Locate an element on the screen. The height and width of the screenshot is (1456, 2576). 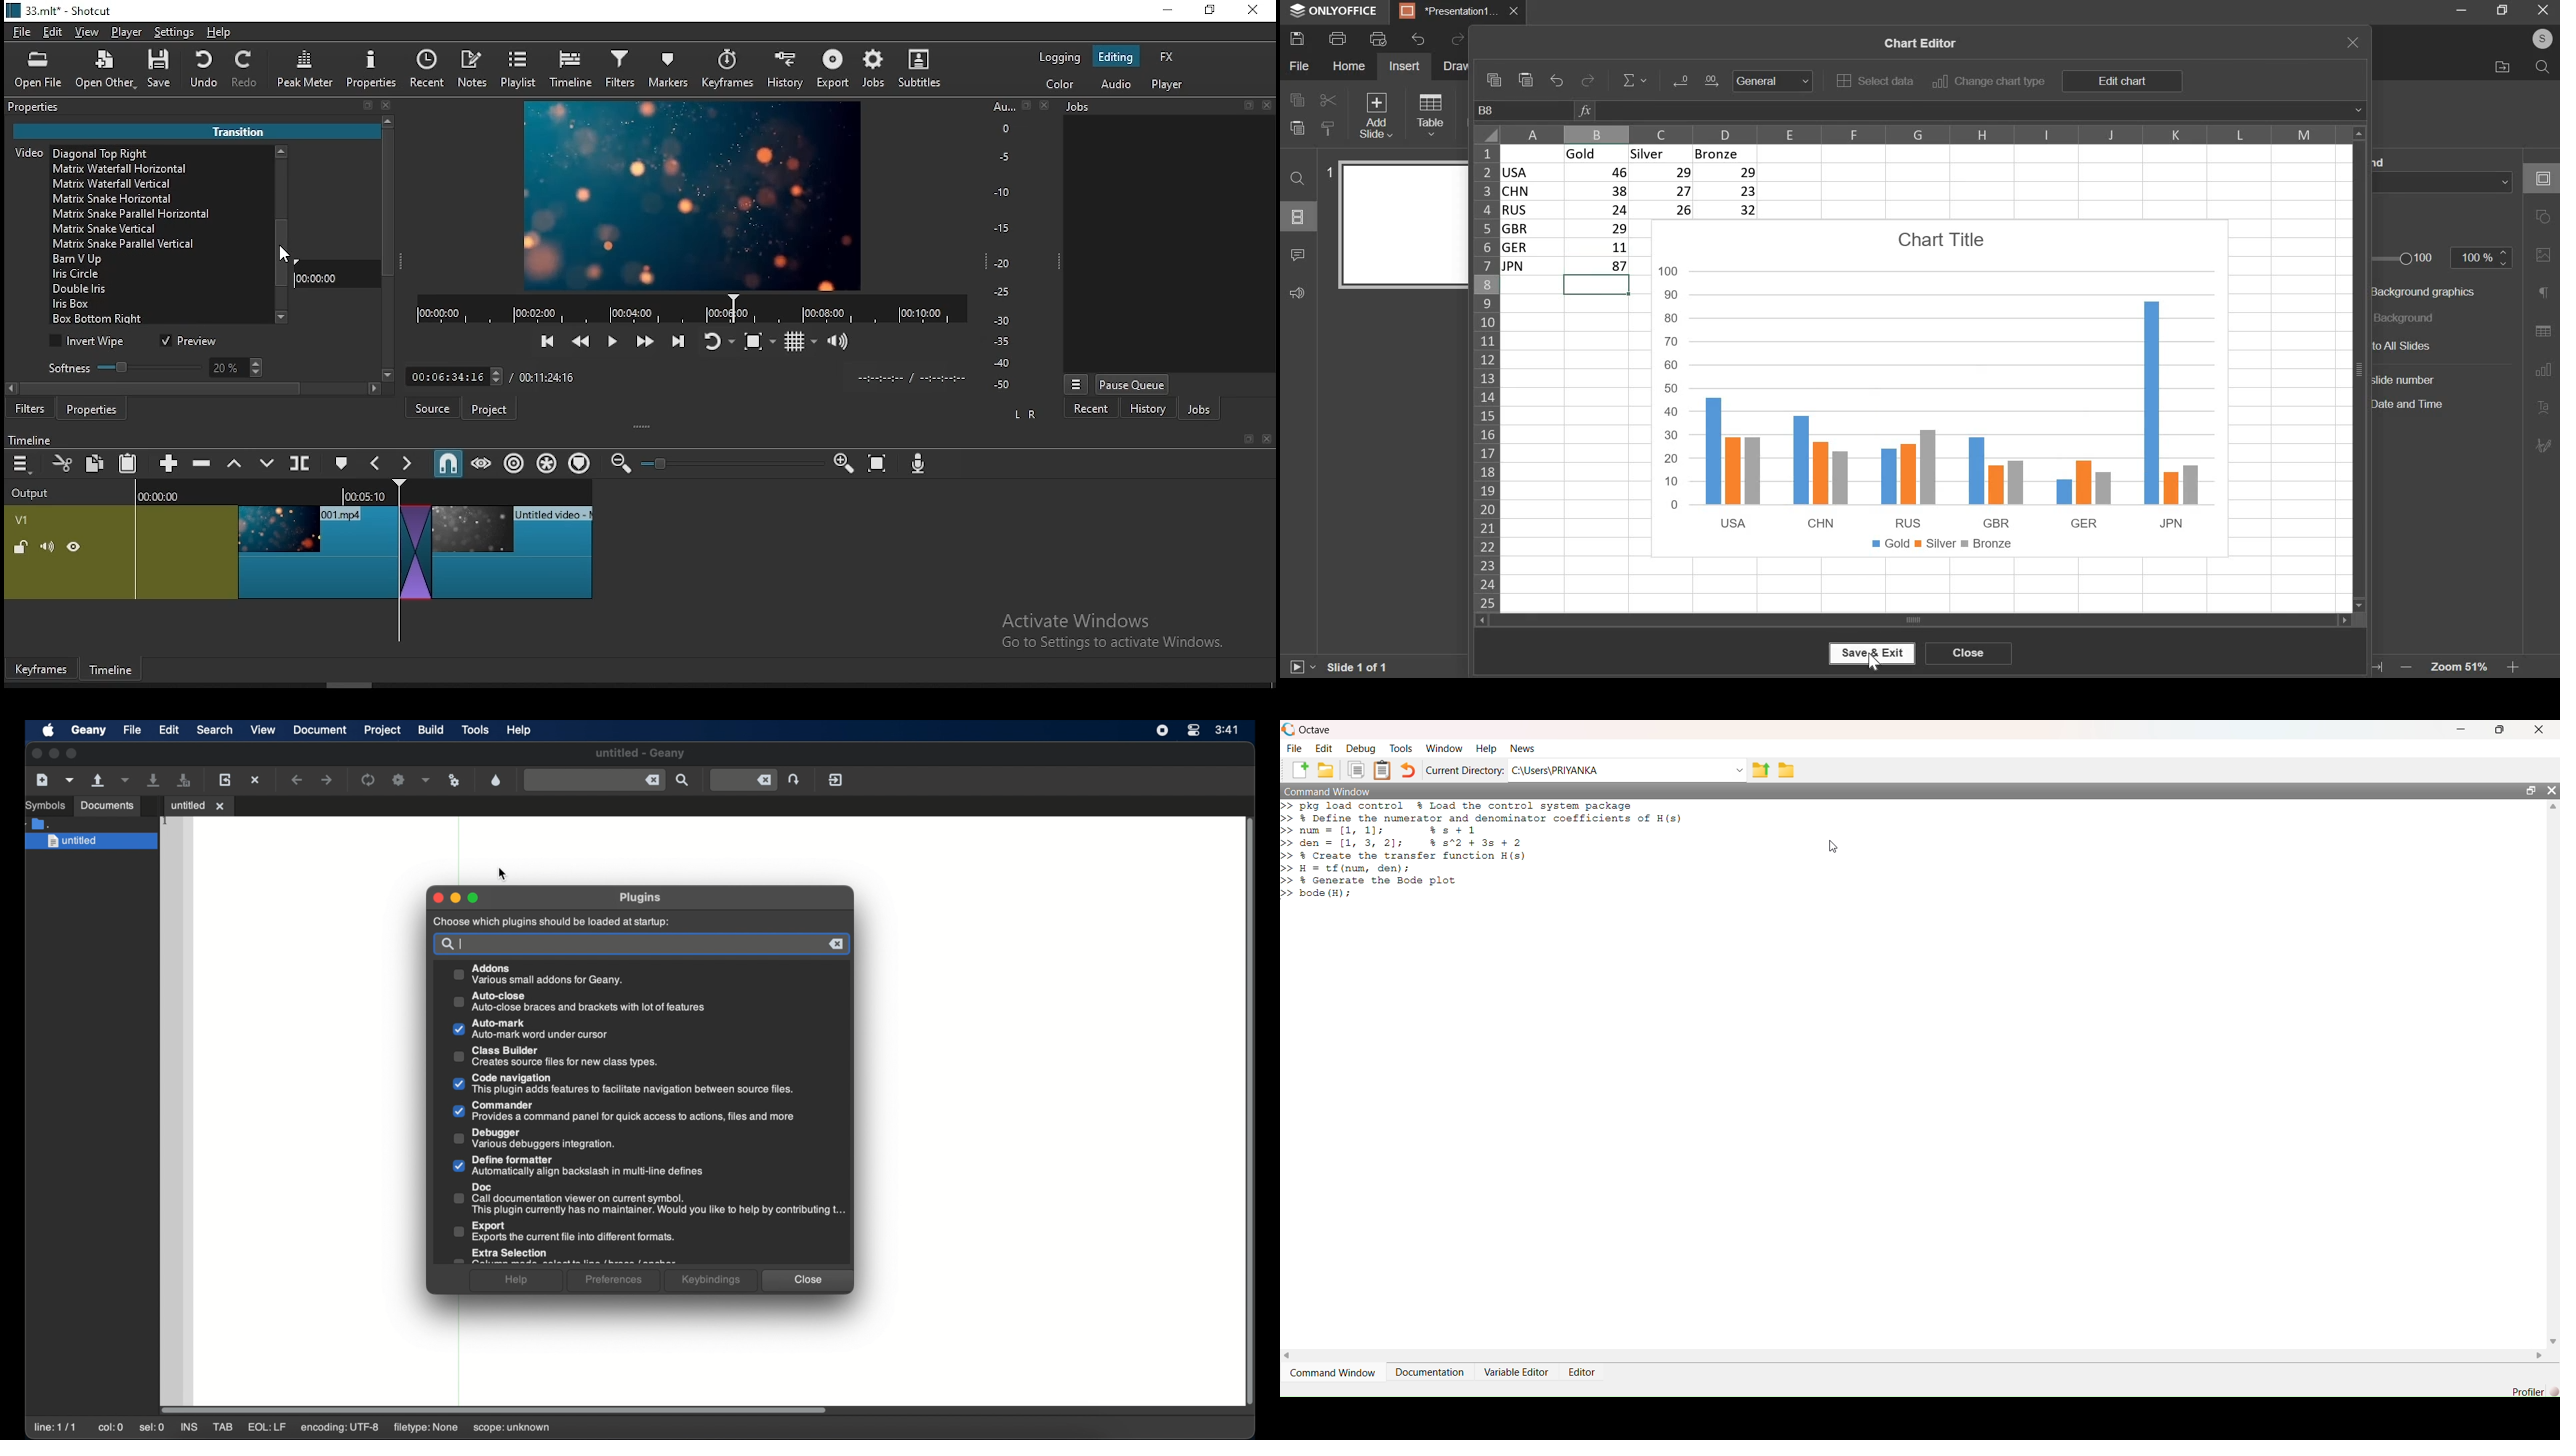
opacity is located at coordinates (2483, 259).